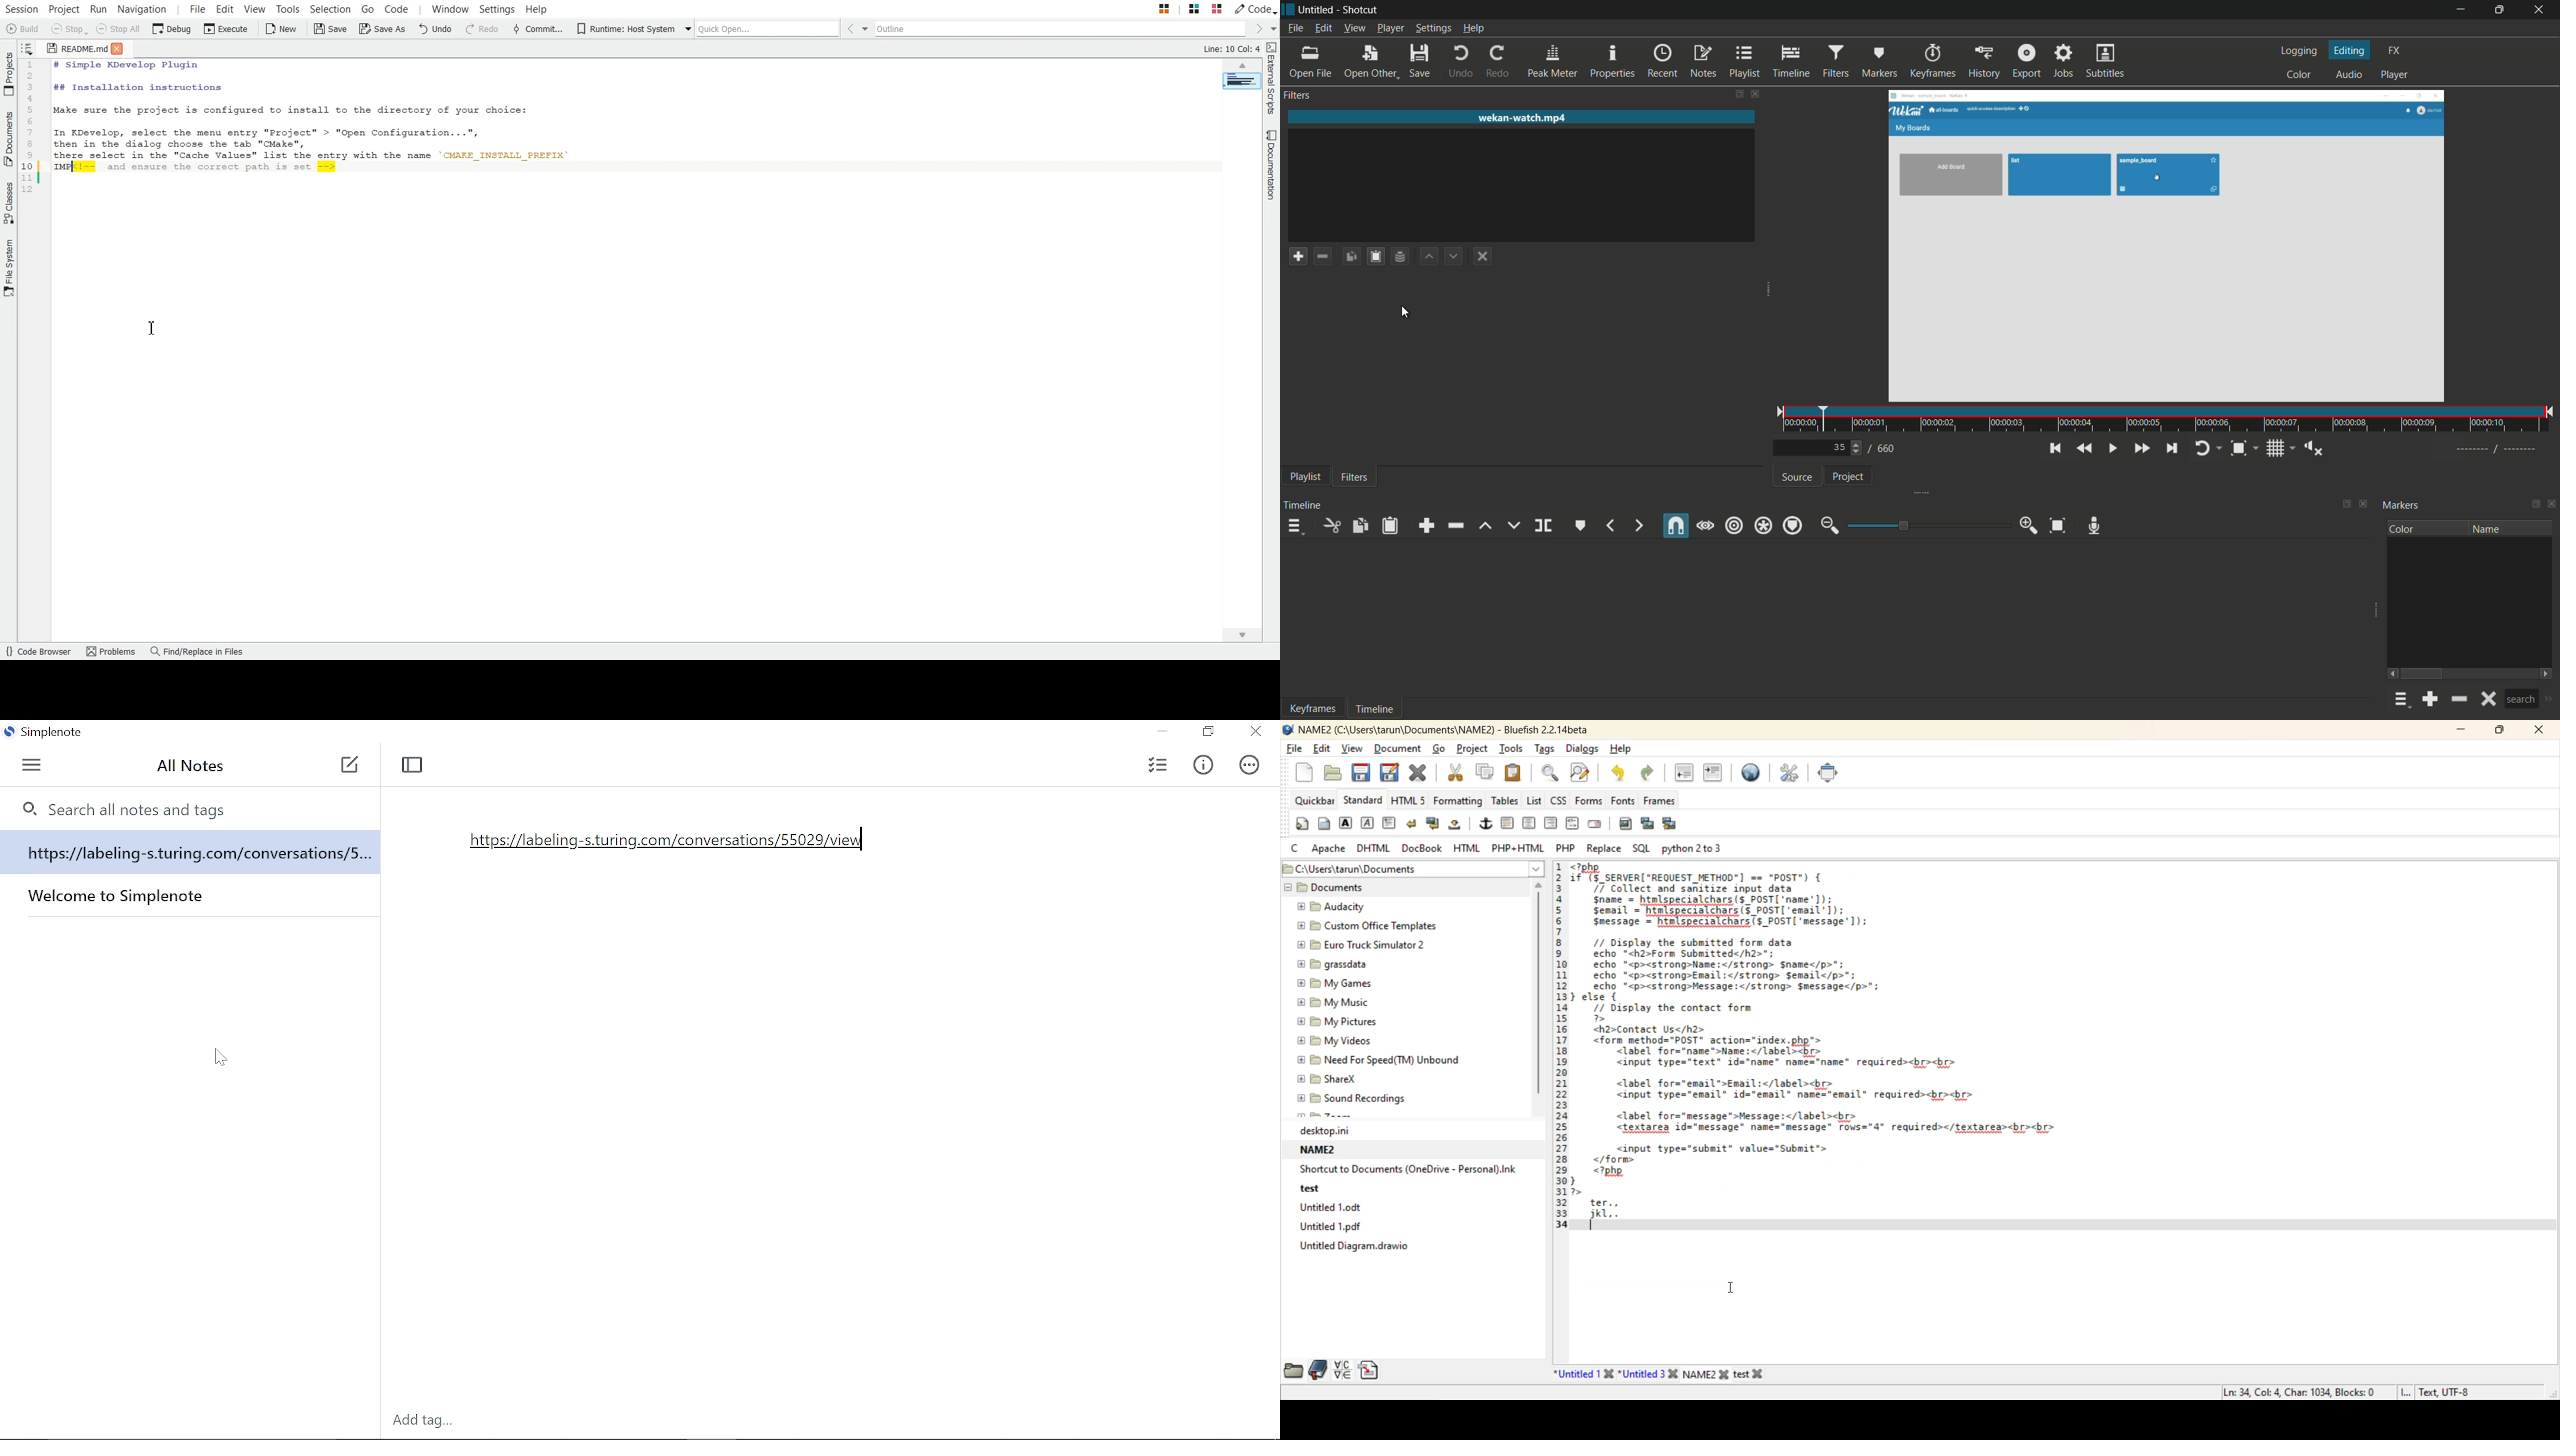 Image resolution: width=2576 pixels, height=1456 pixels. Describe the element at coordinates (2393, 51) in the screenshot. I see `fx` at that location.